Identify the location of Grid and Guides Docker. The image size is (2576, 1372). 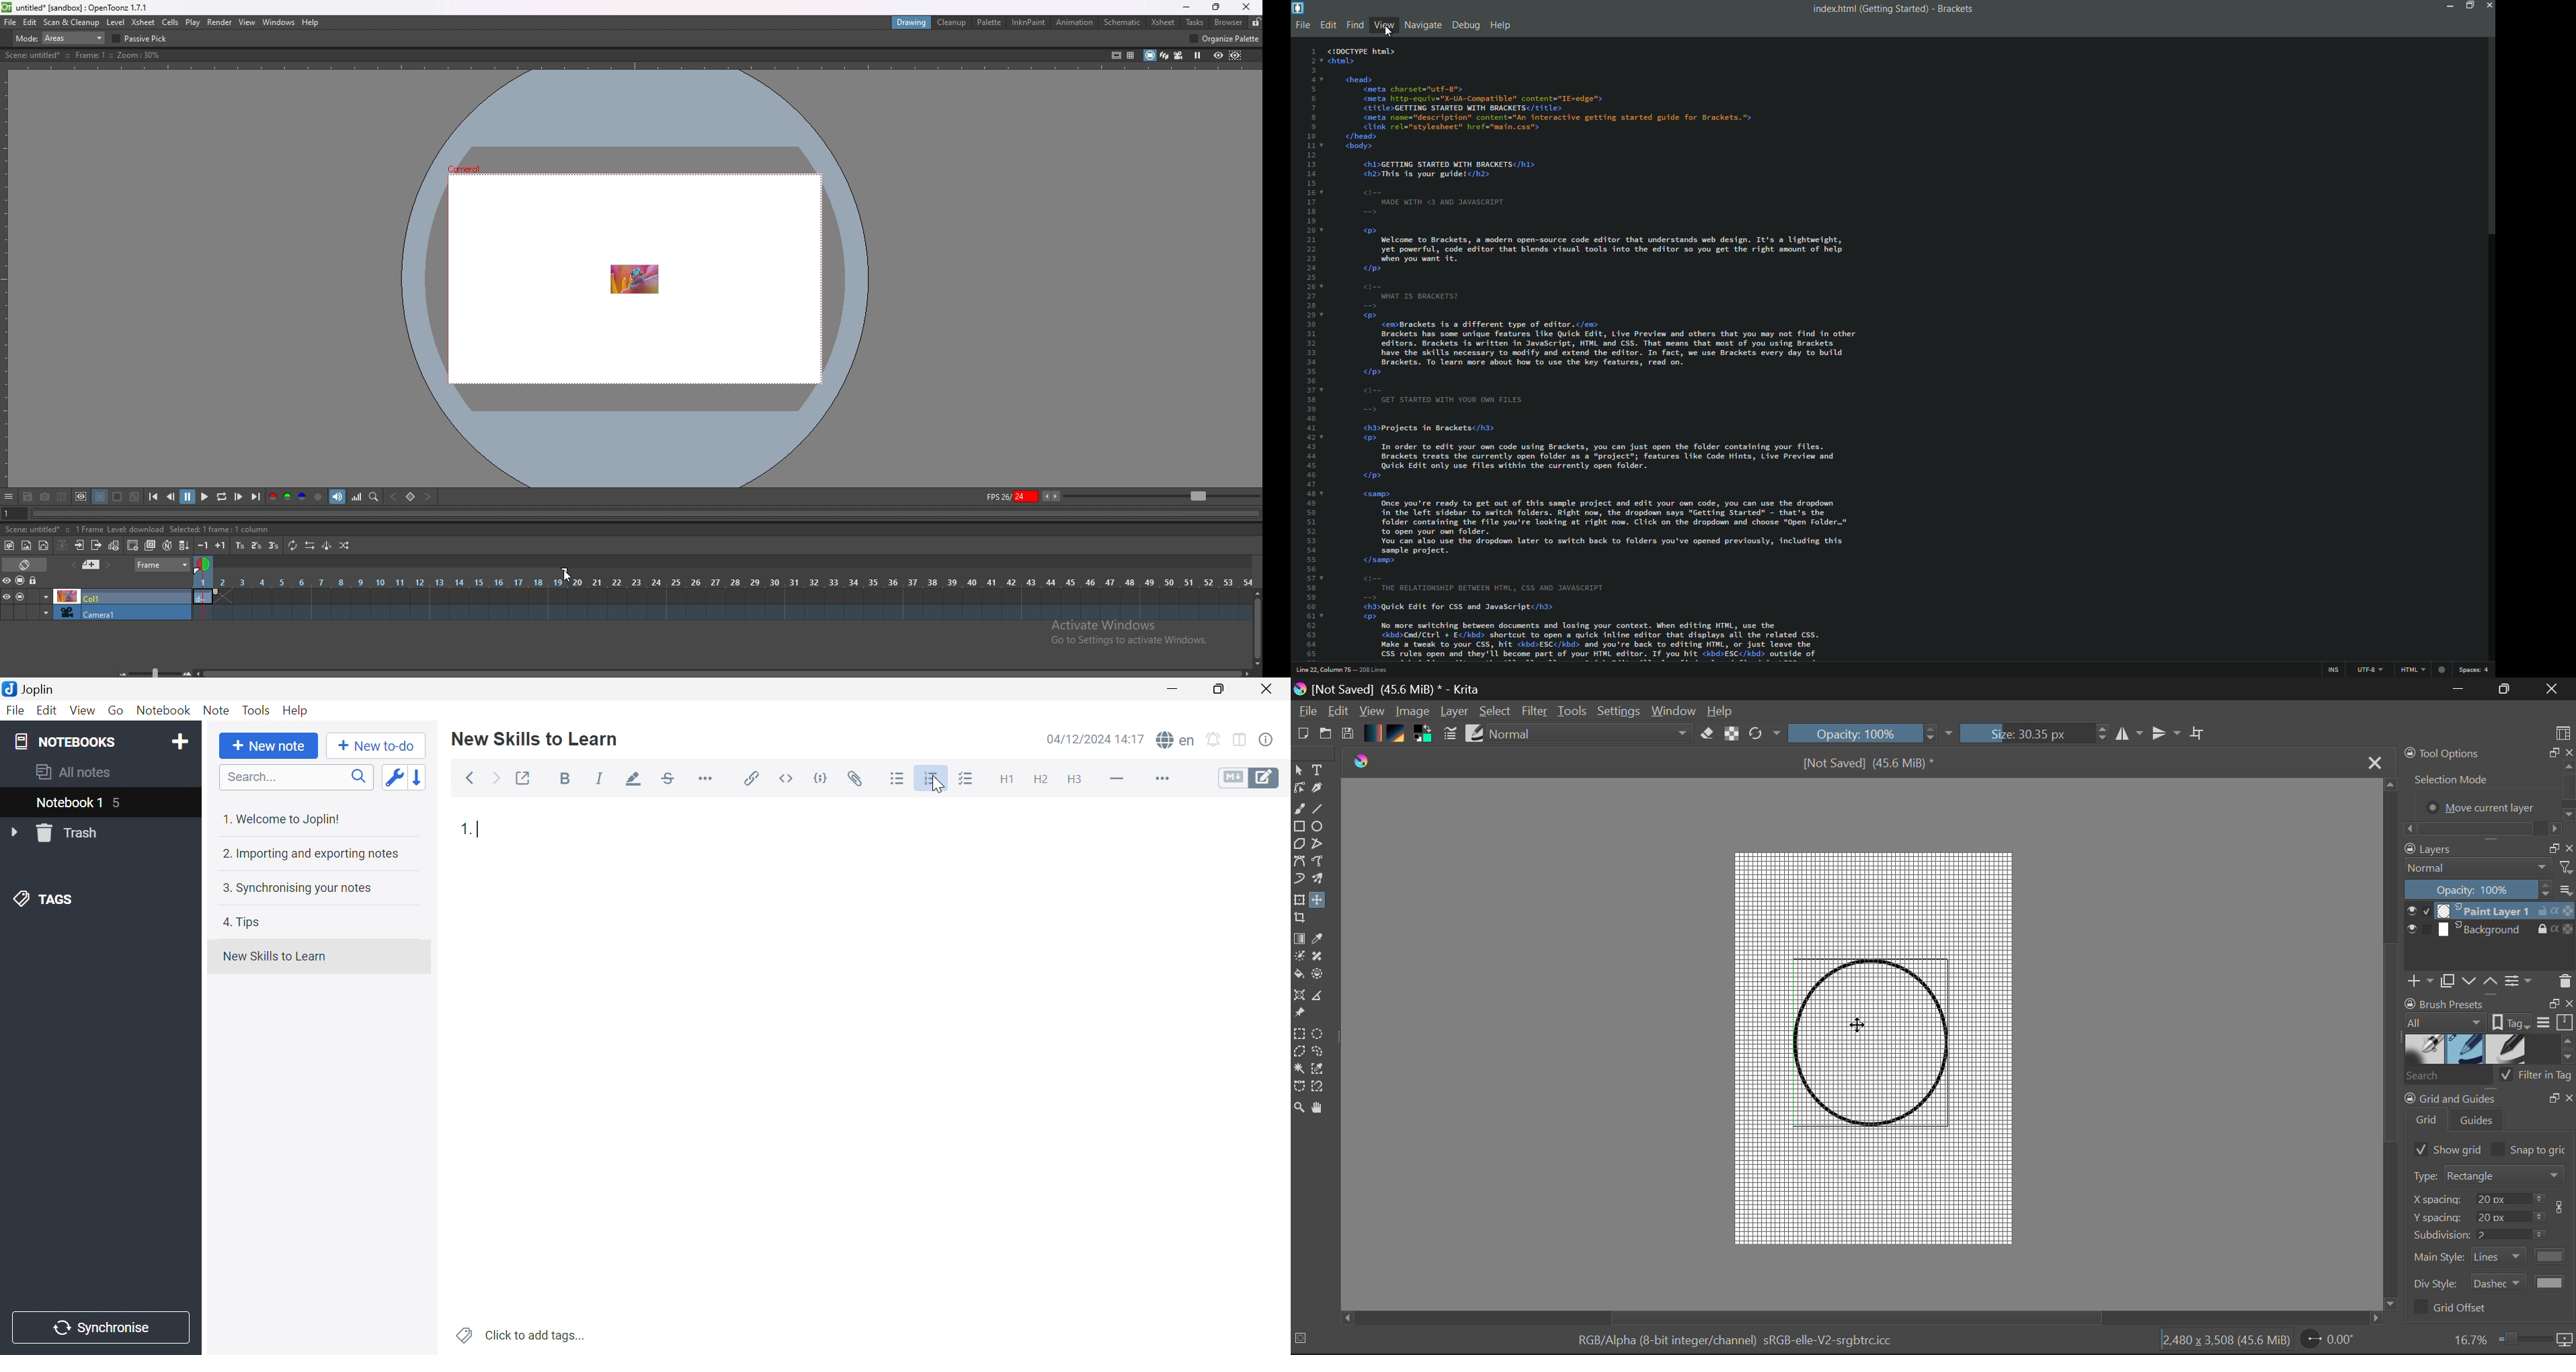
(2489, 1112).